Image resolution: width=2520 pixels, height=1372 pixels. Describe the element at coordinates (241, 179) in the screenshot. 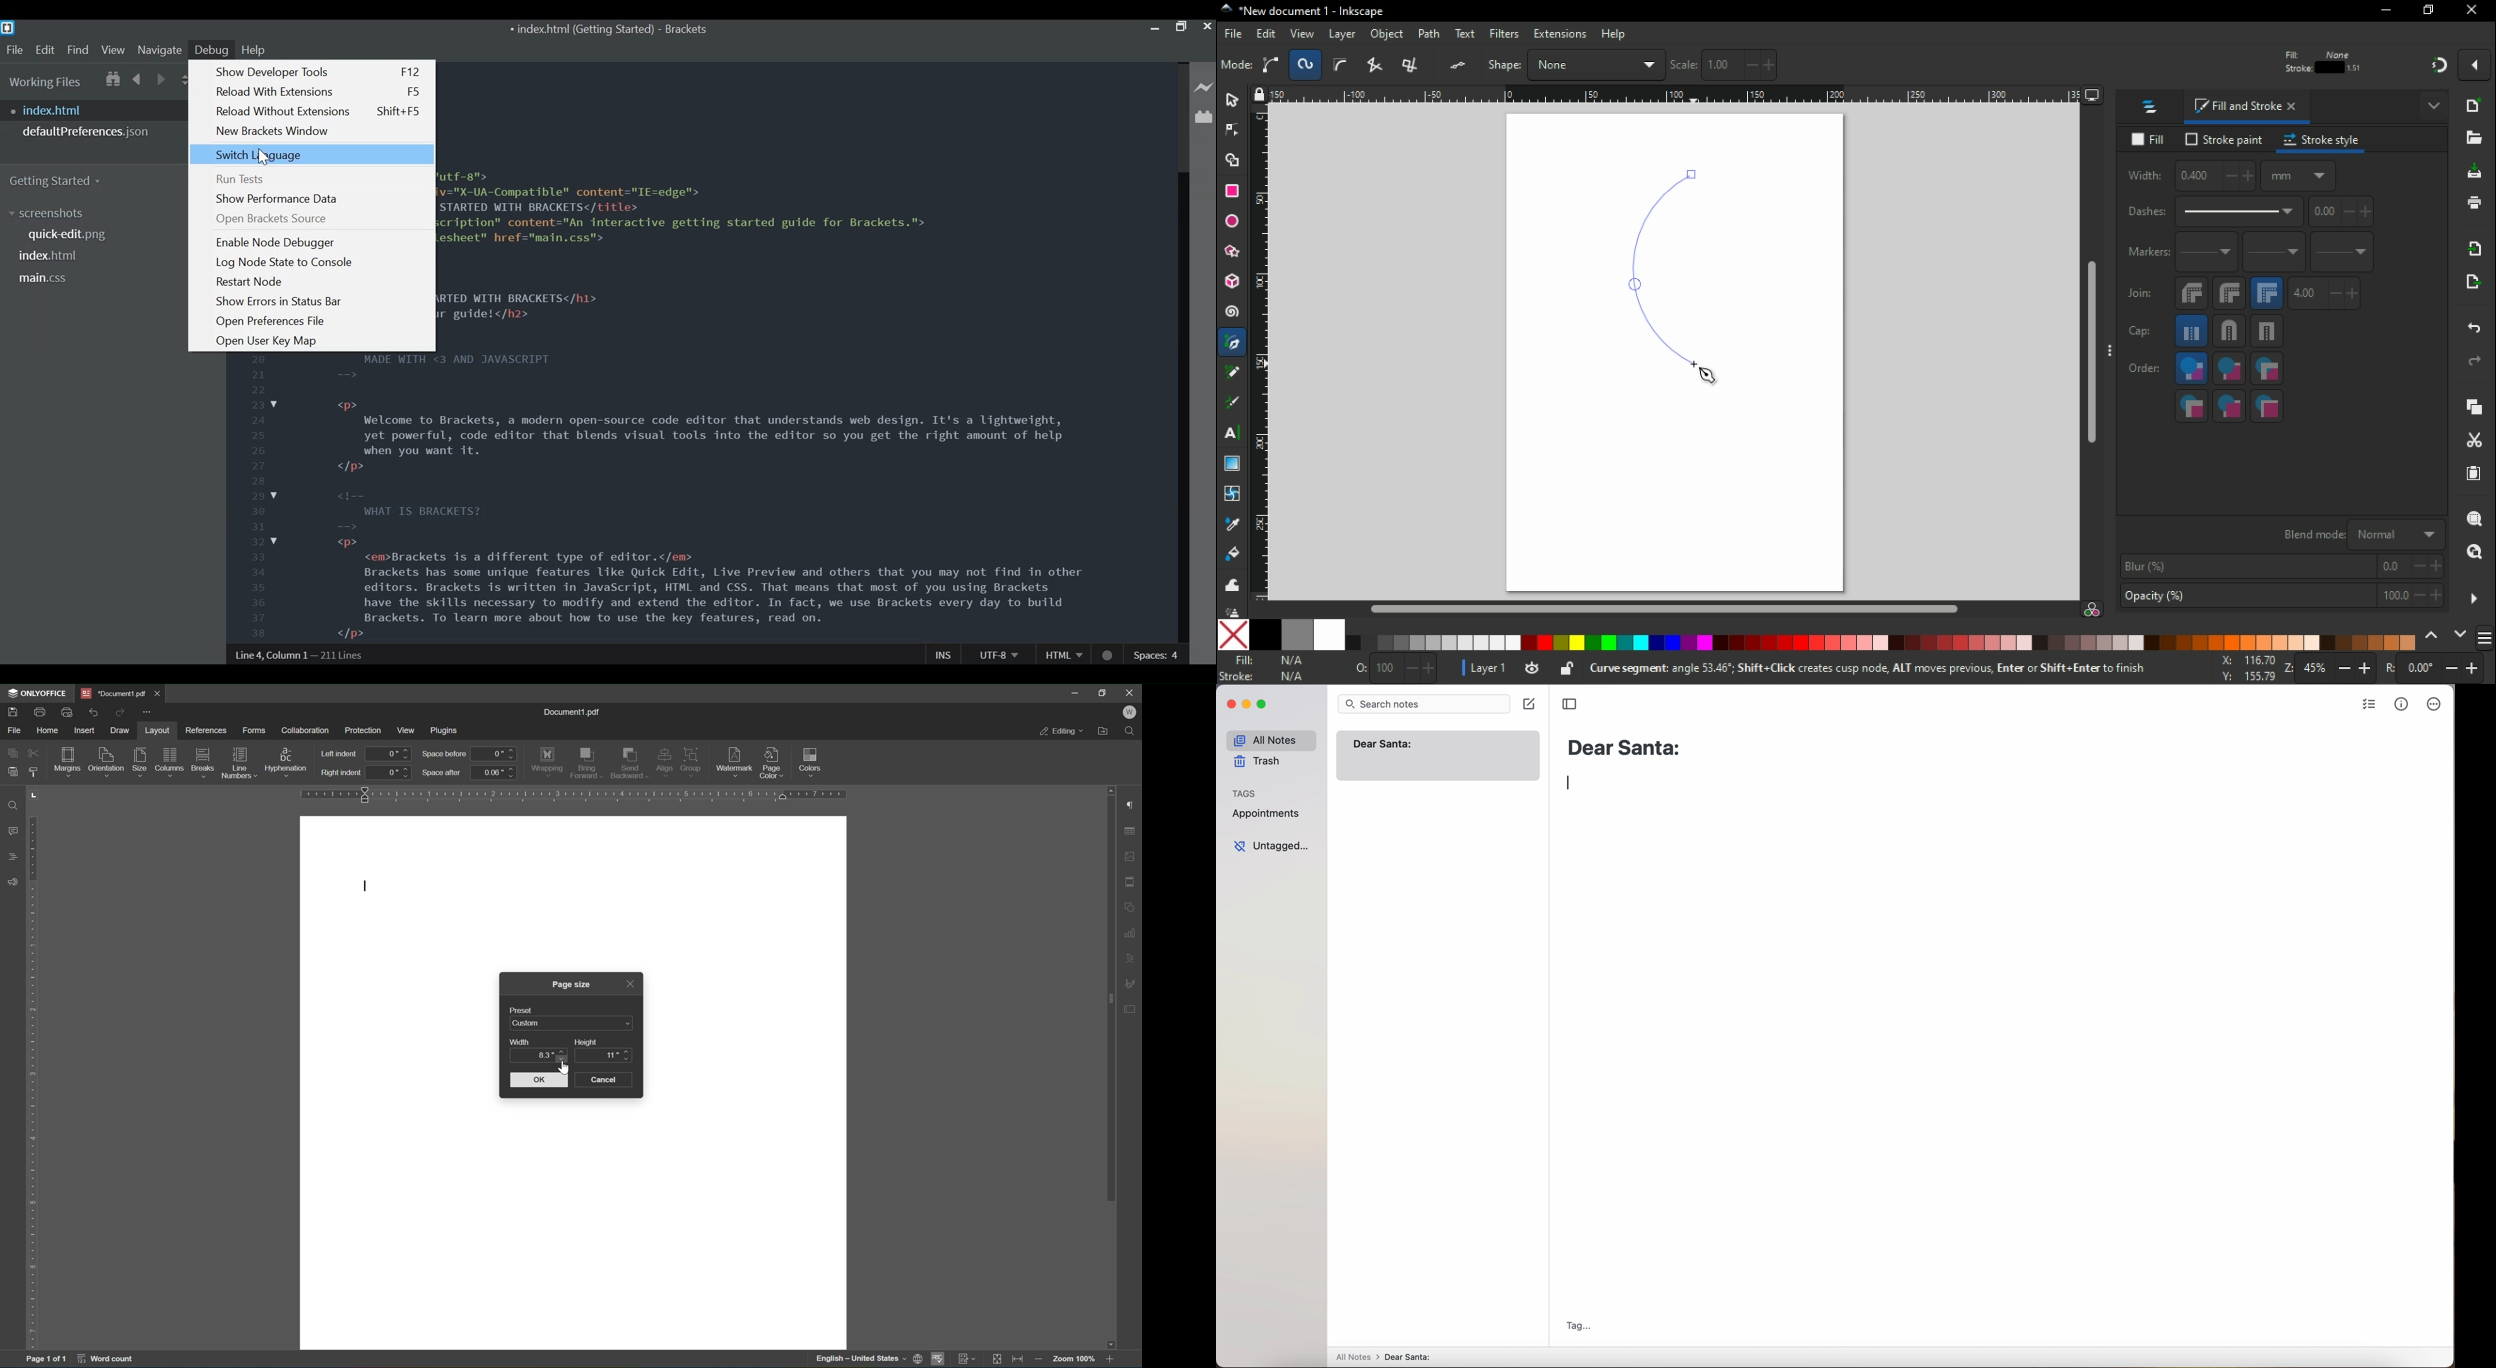

I see `Run Tests` at that location.